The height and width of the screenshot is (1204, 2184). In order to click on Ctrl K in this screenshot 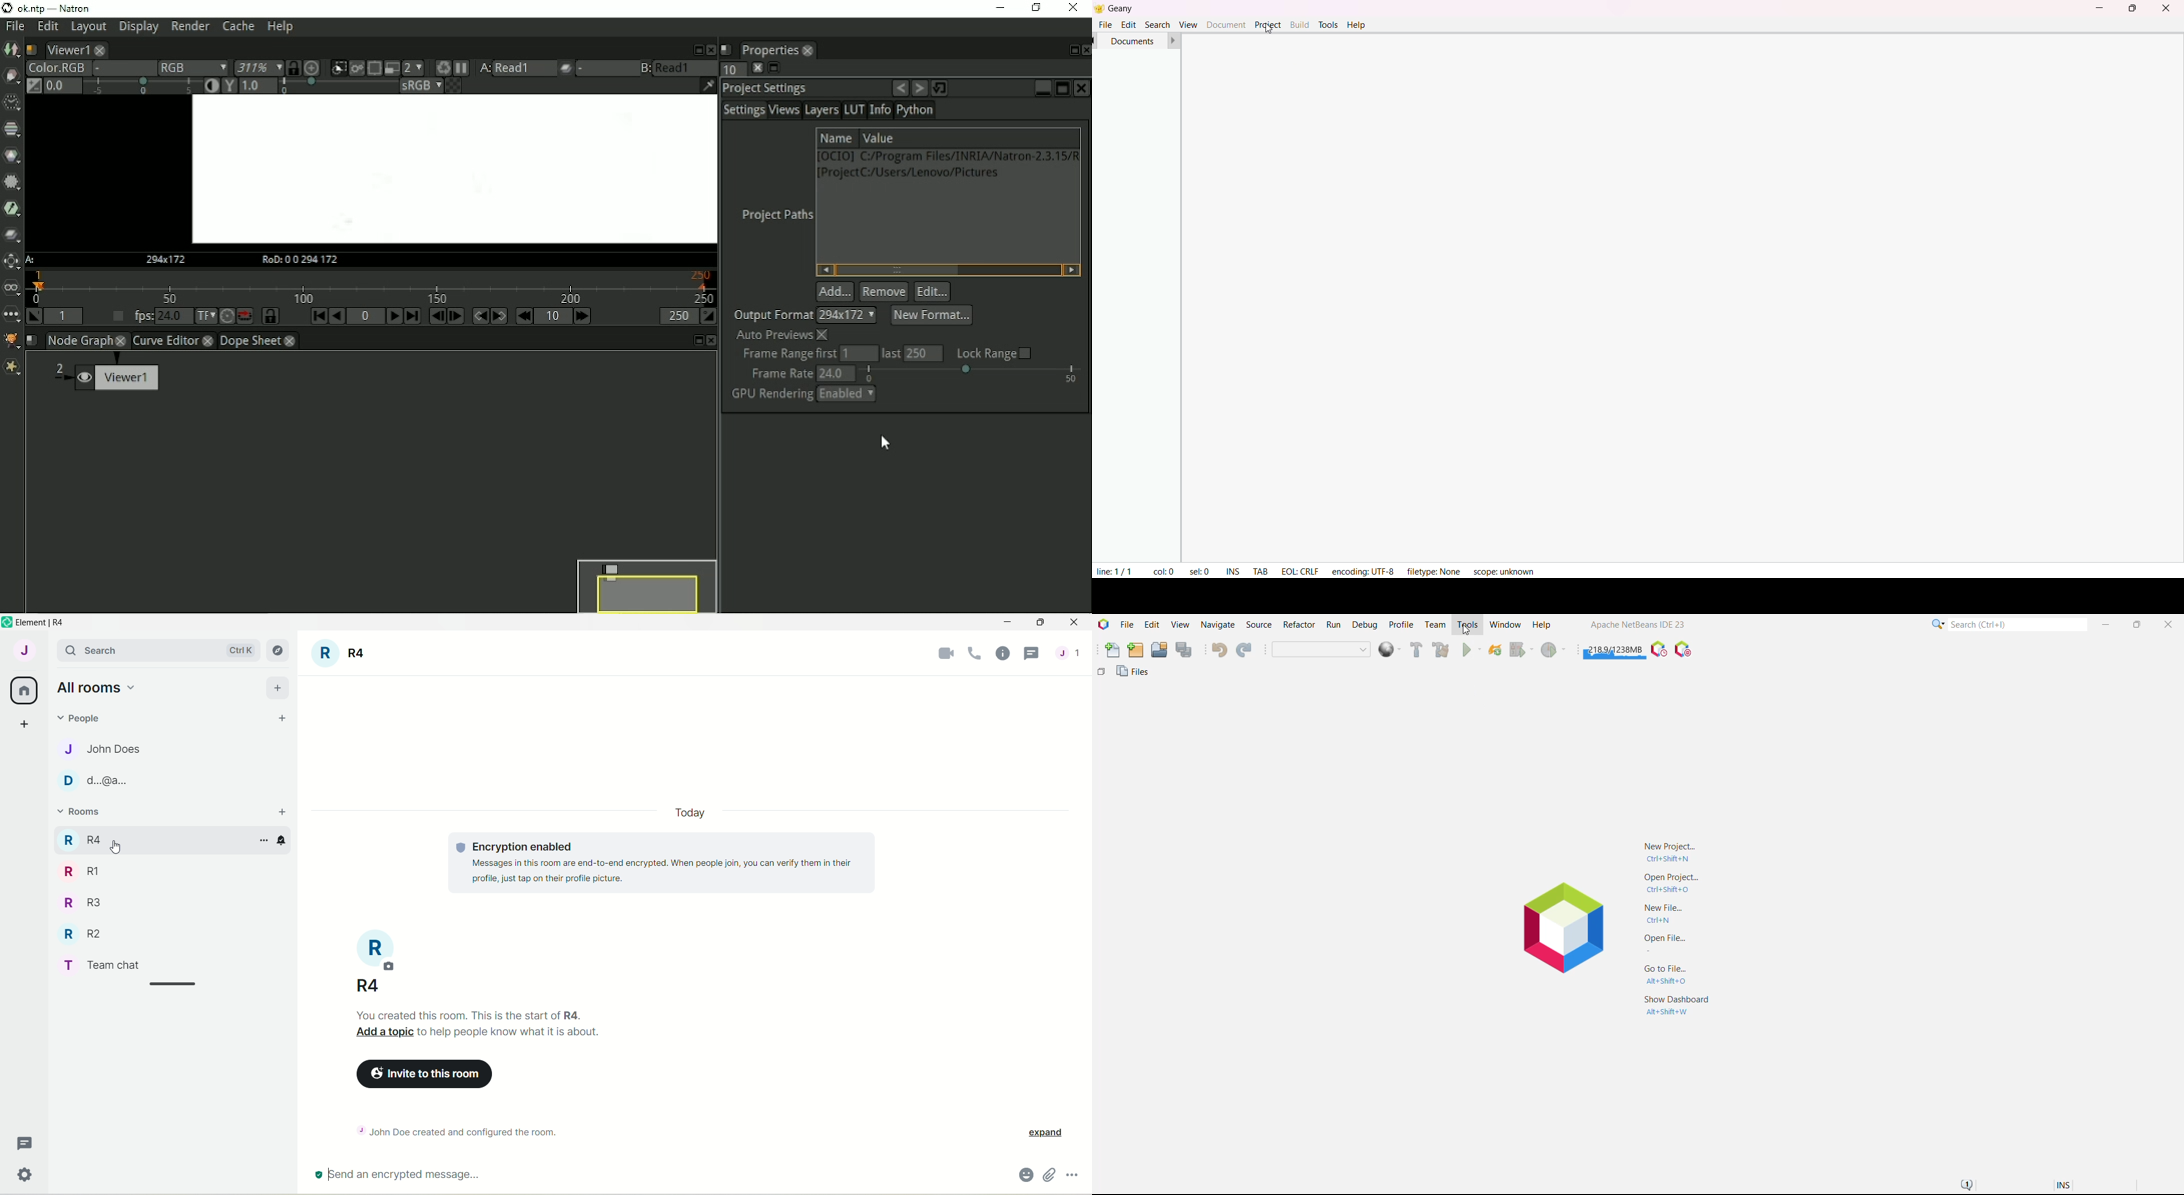, I will do `click(238, 650)`.